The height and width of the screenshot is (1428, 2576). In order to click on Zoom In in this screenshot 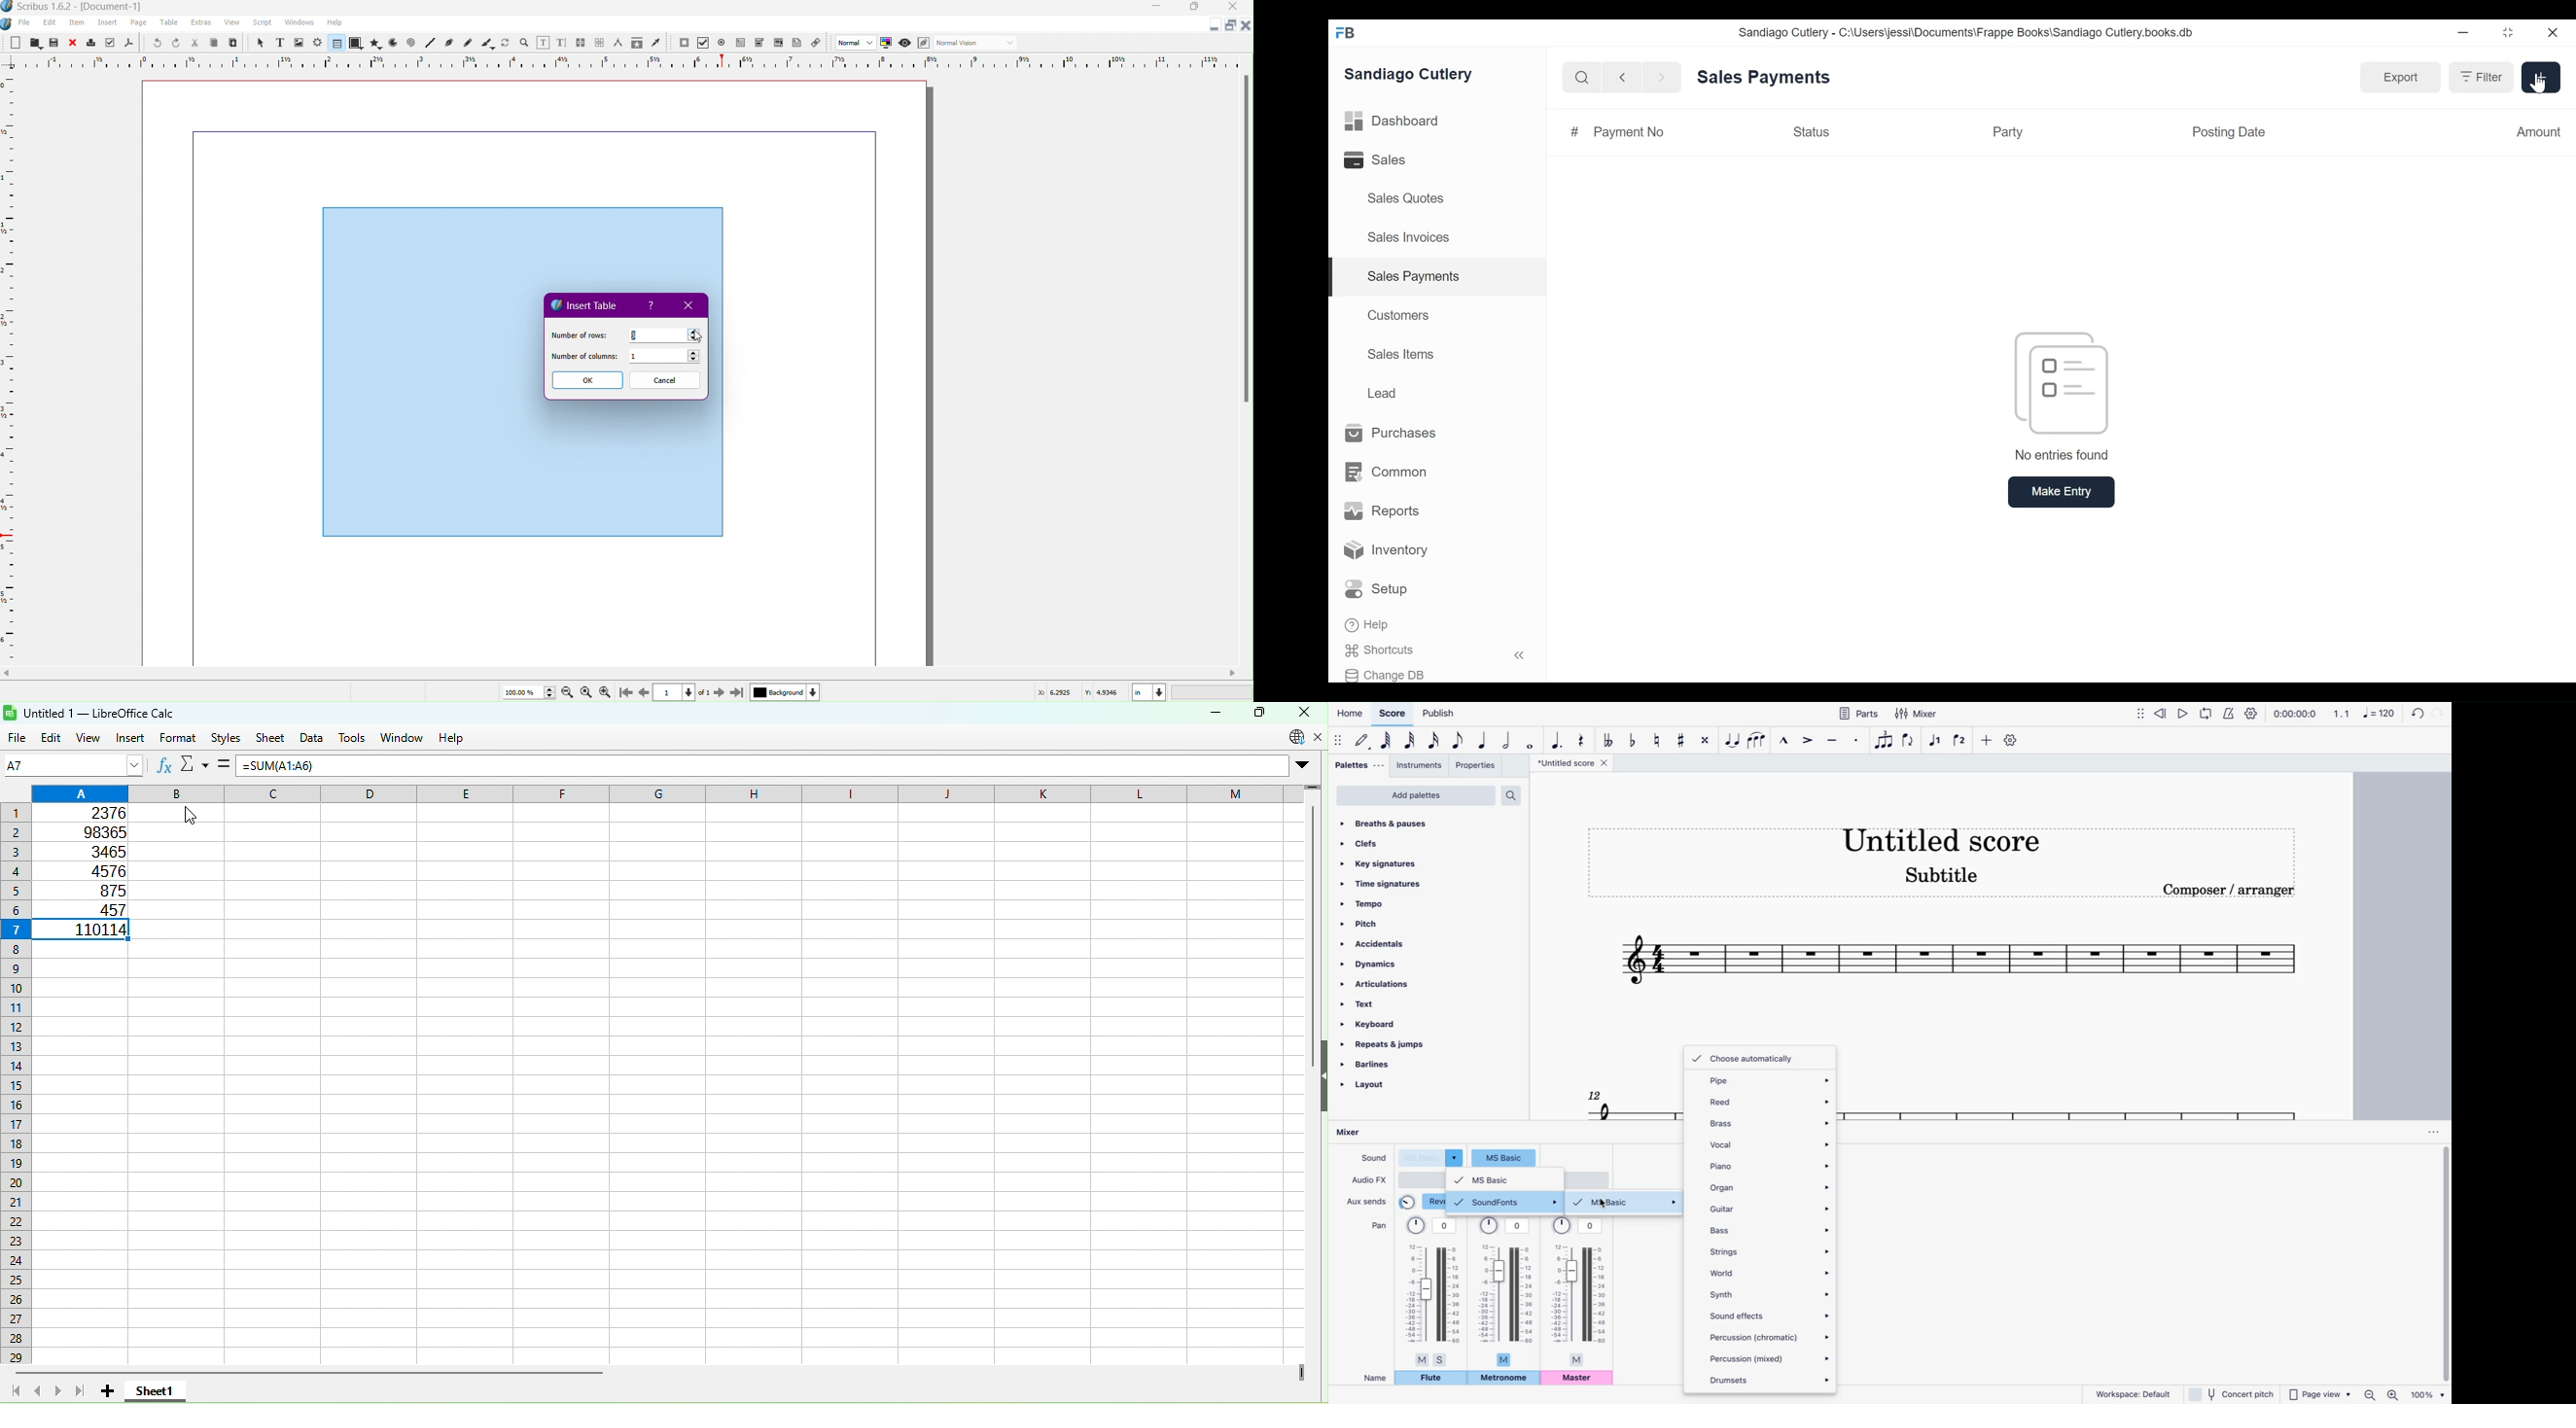, I will do `click(608, 692)`.